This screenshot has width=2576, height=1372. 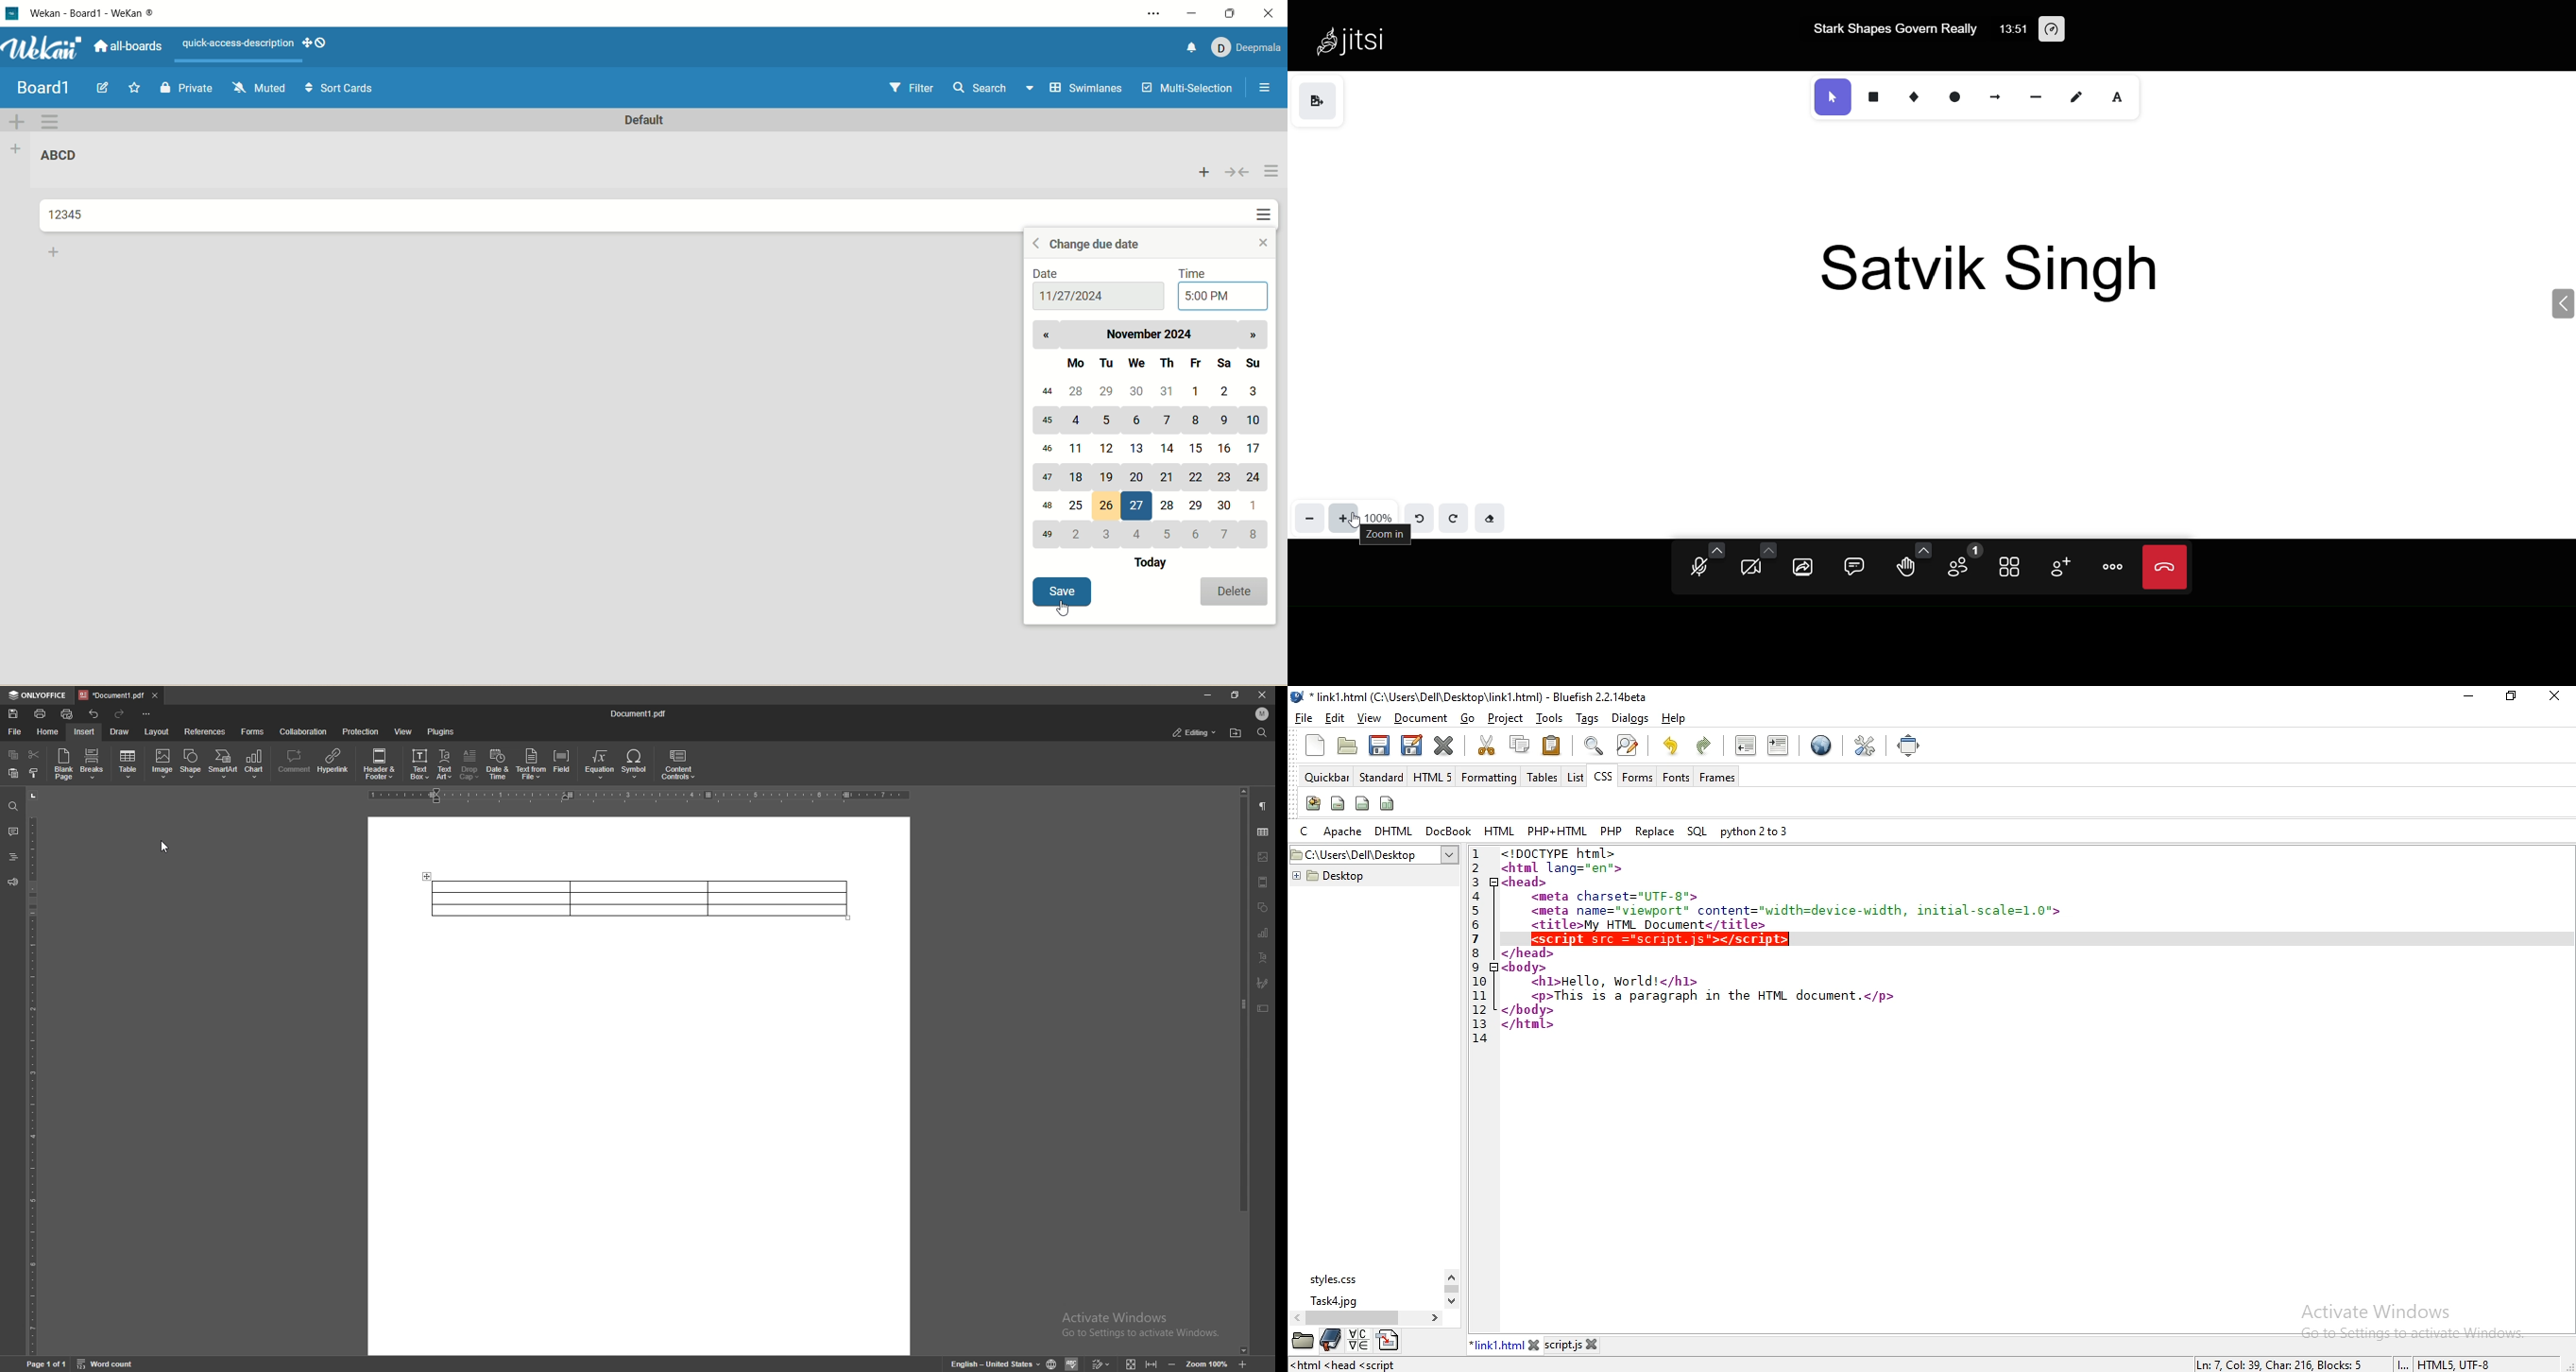 I want to click on layout, so click(x=157, y=732).